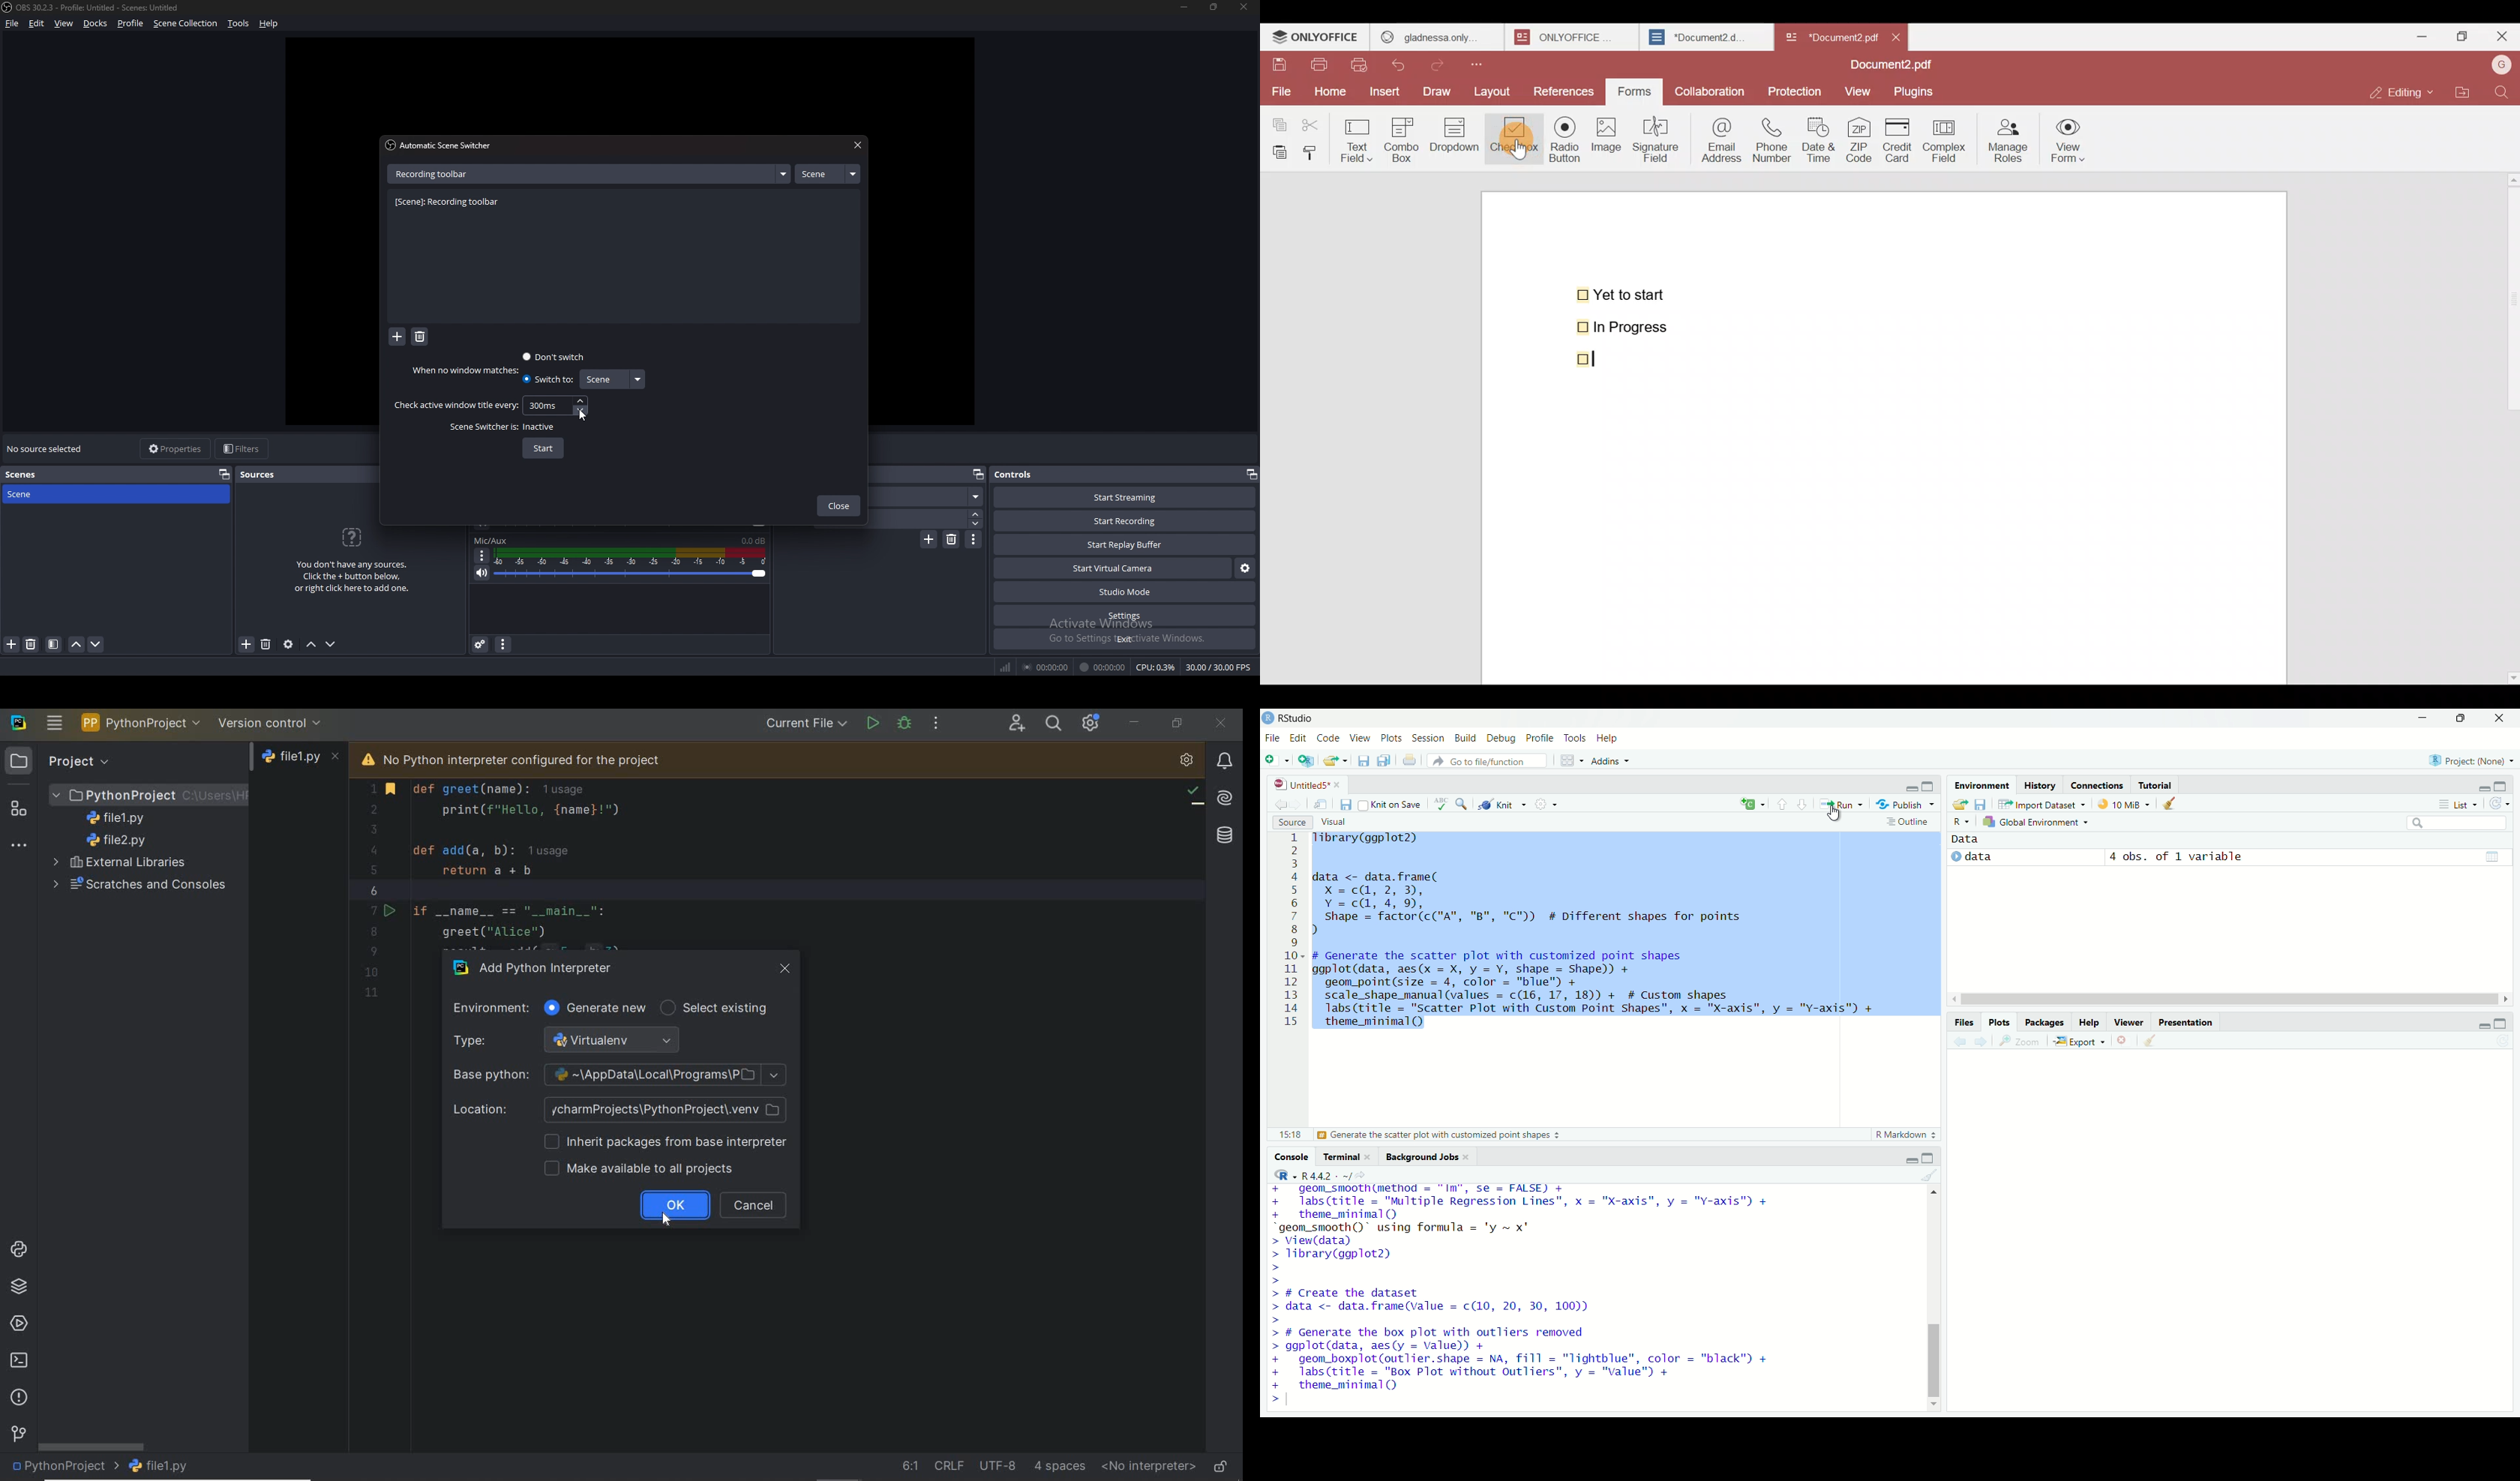 This screenshot has width=2520, height=1484. Describe the element at coordinates (1561, 142) in the screenshot. I see `Radio` at that location.